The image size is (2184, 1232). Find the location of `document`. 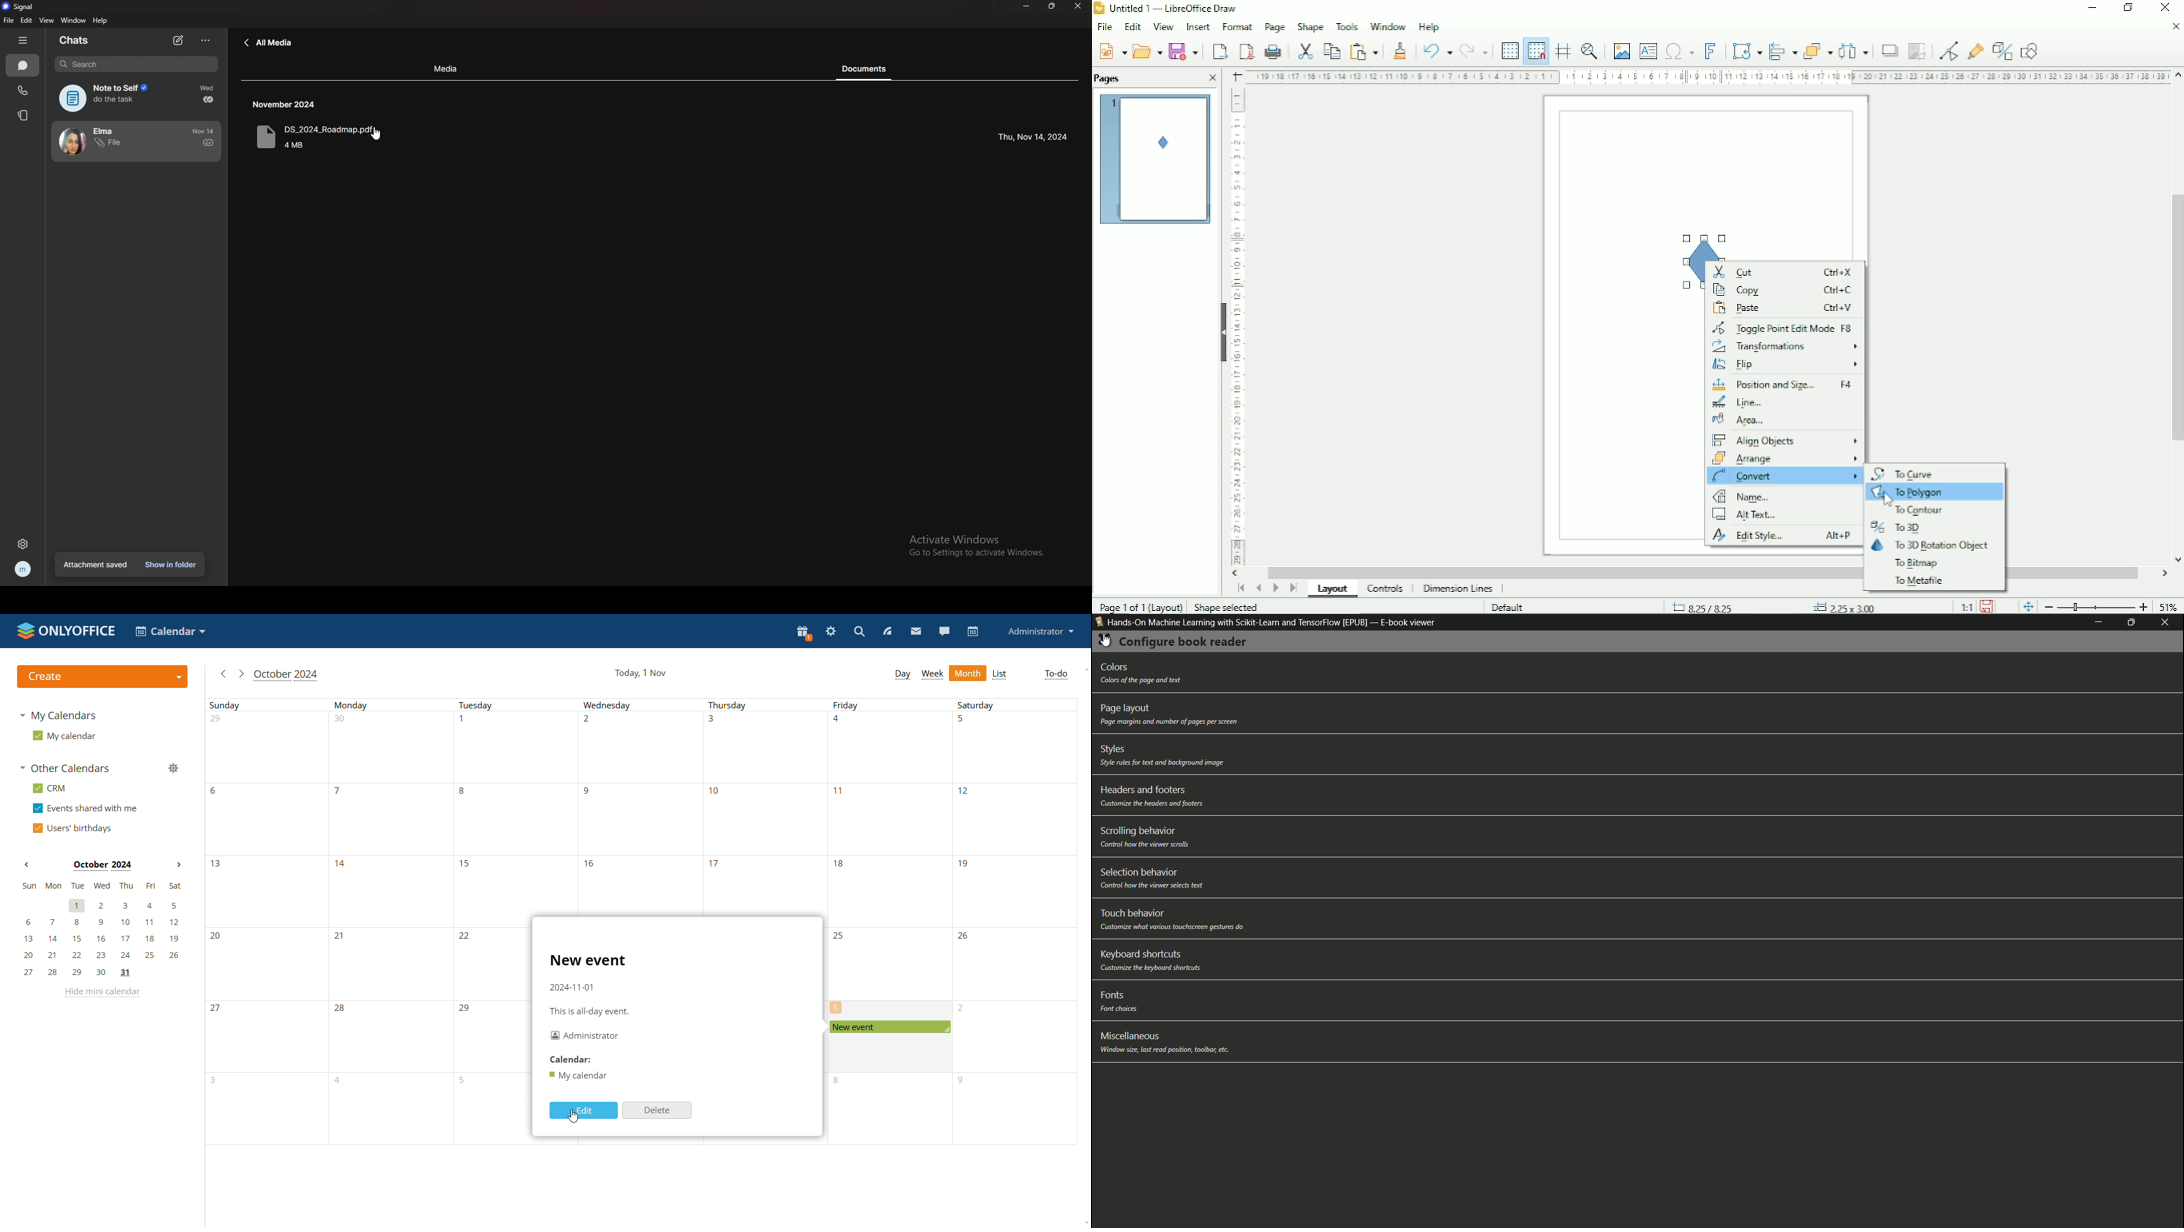

document is located at coordinates (871, 69).